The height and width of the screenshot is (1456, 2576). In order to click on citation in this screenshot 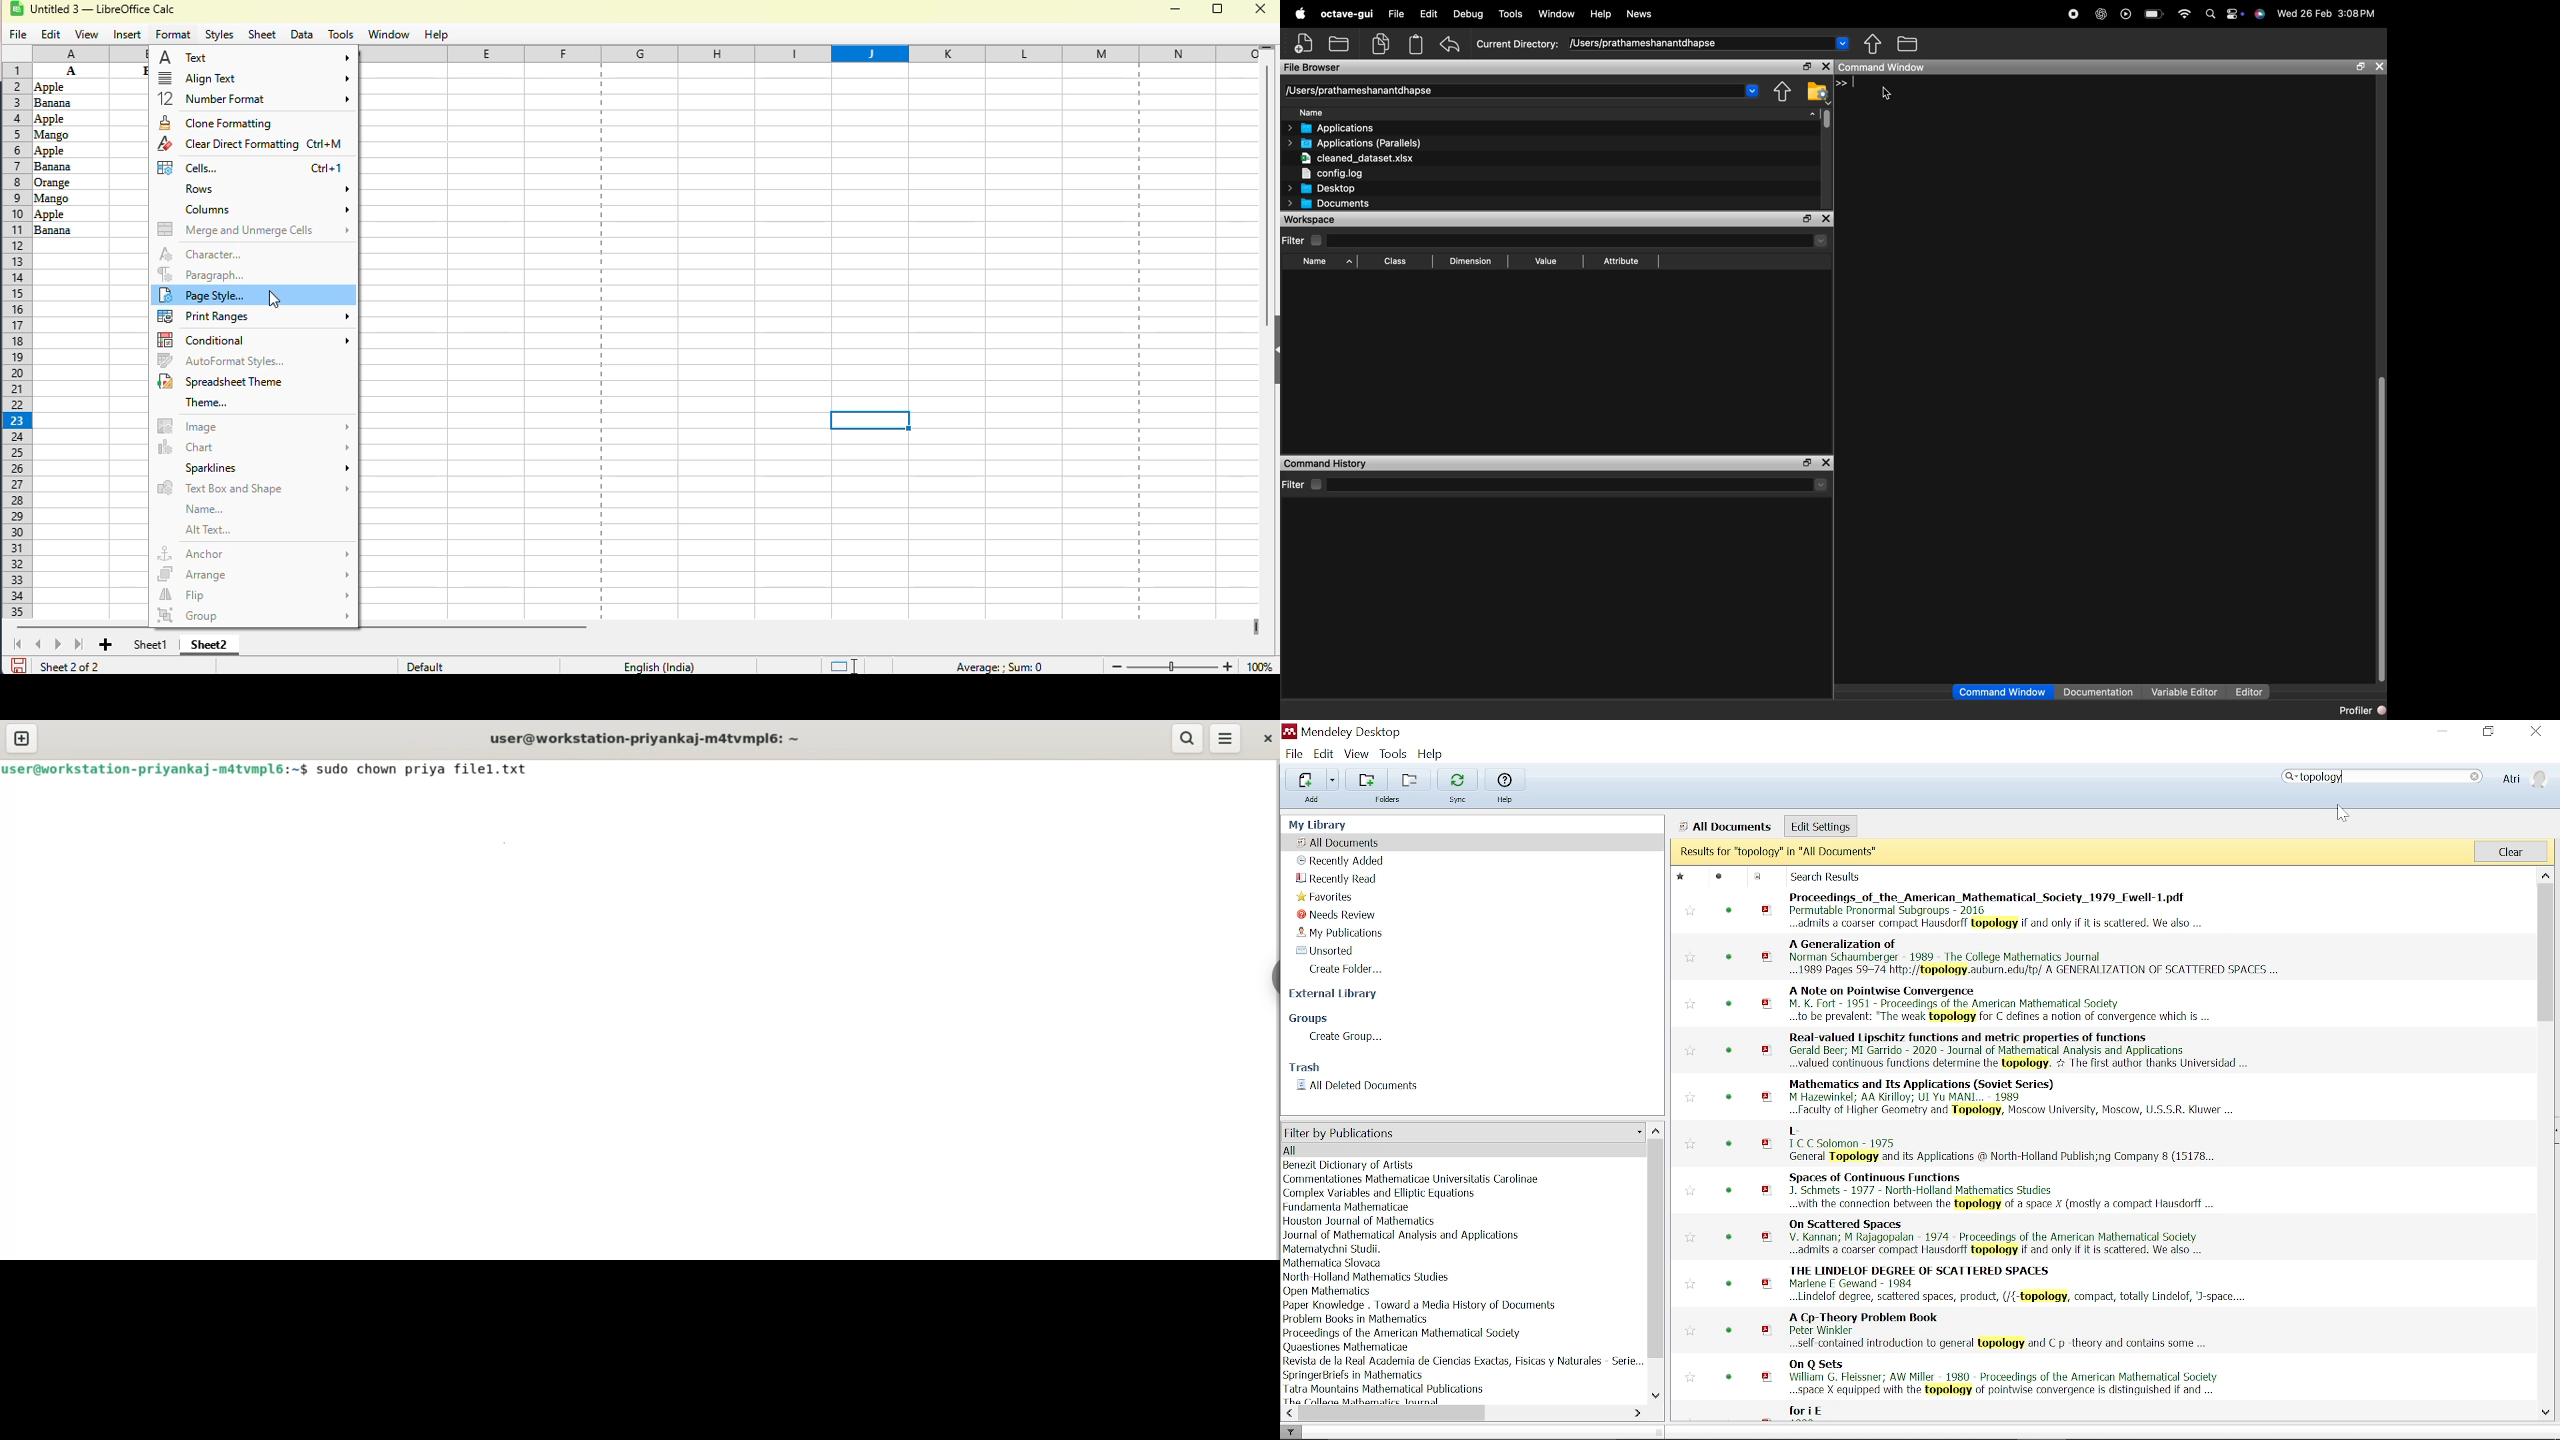, I will do `click(2001, 1004)`.